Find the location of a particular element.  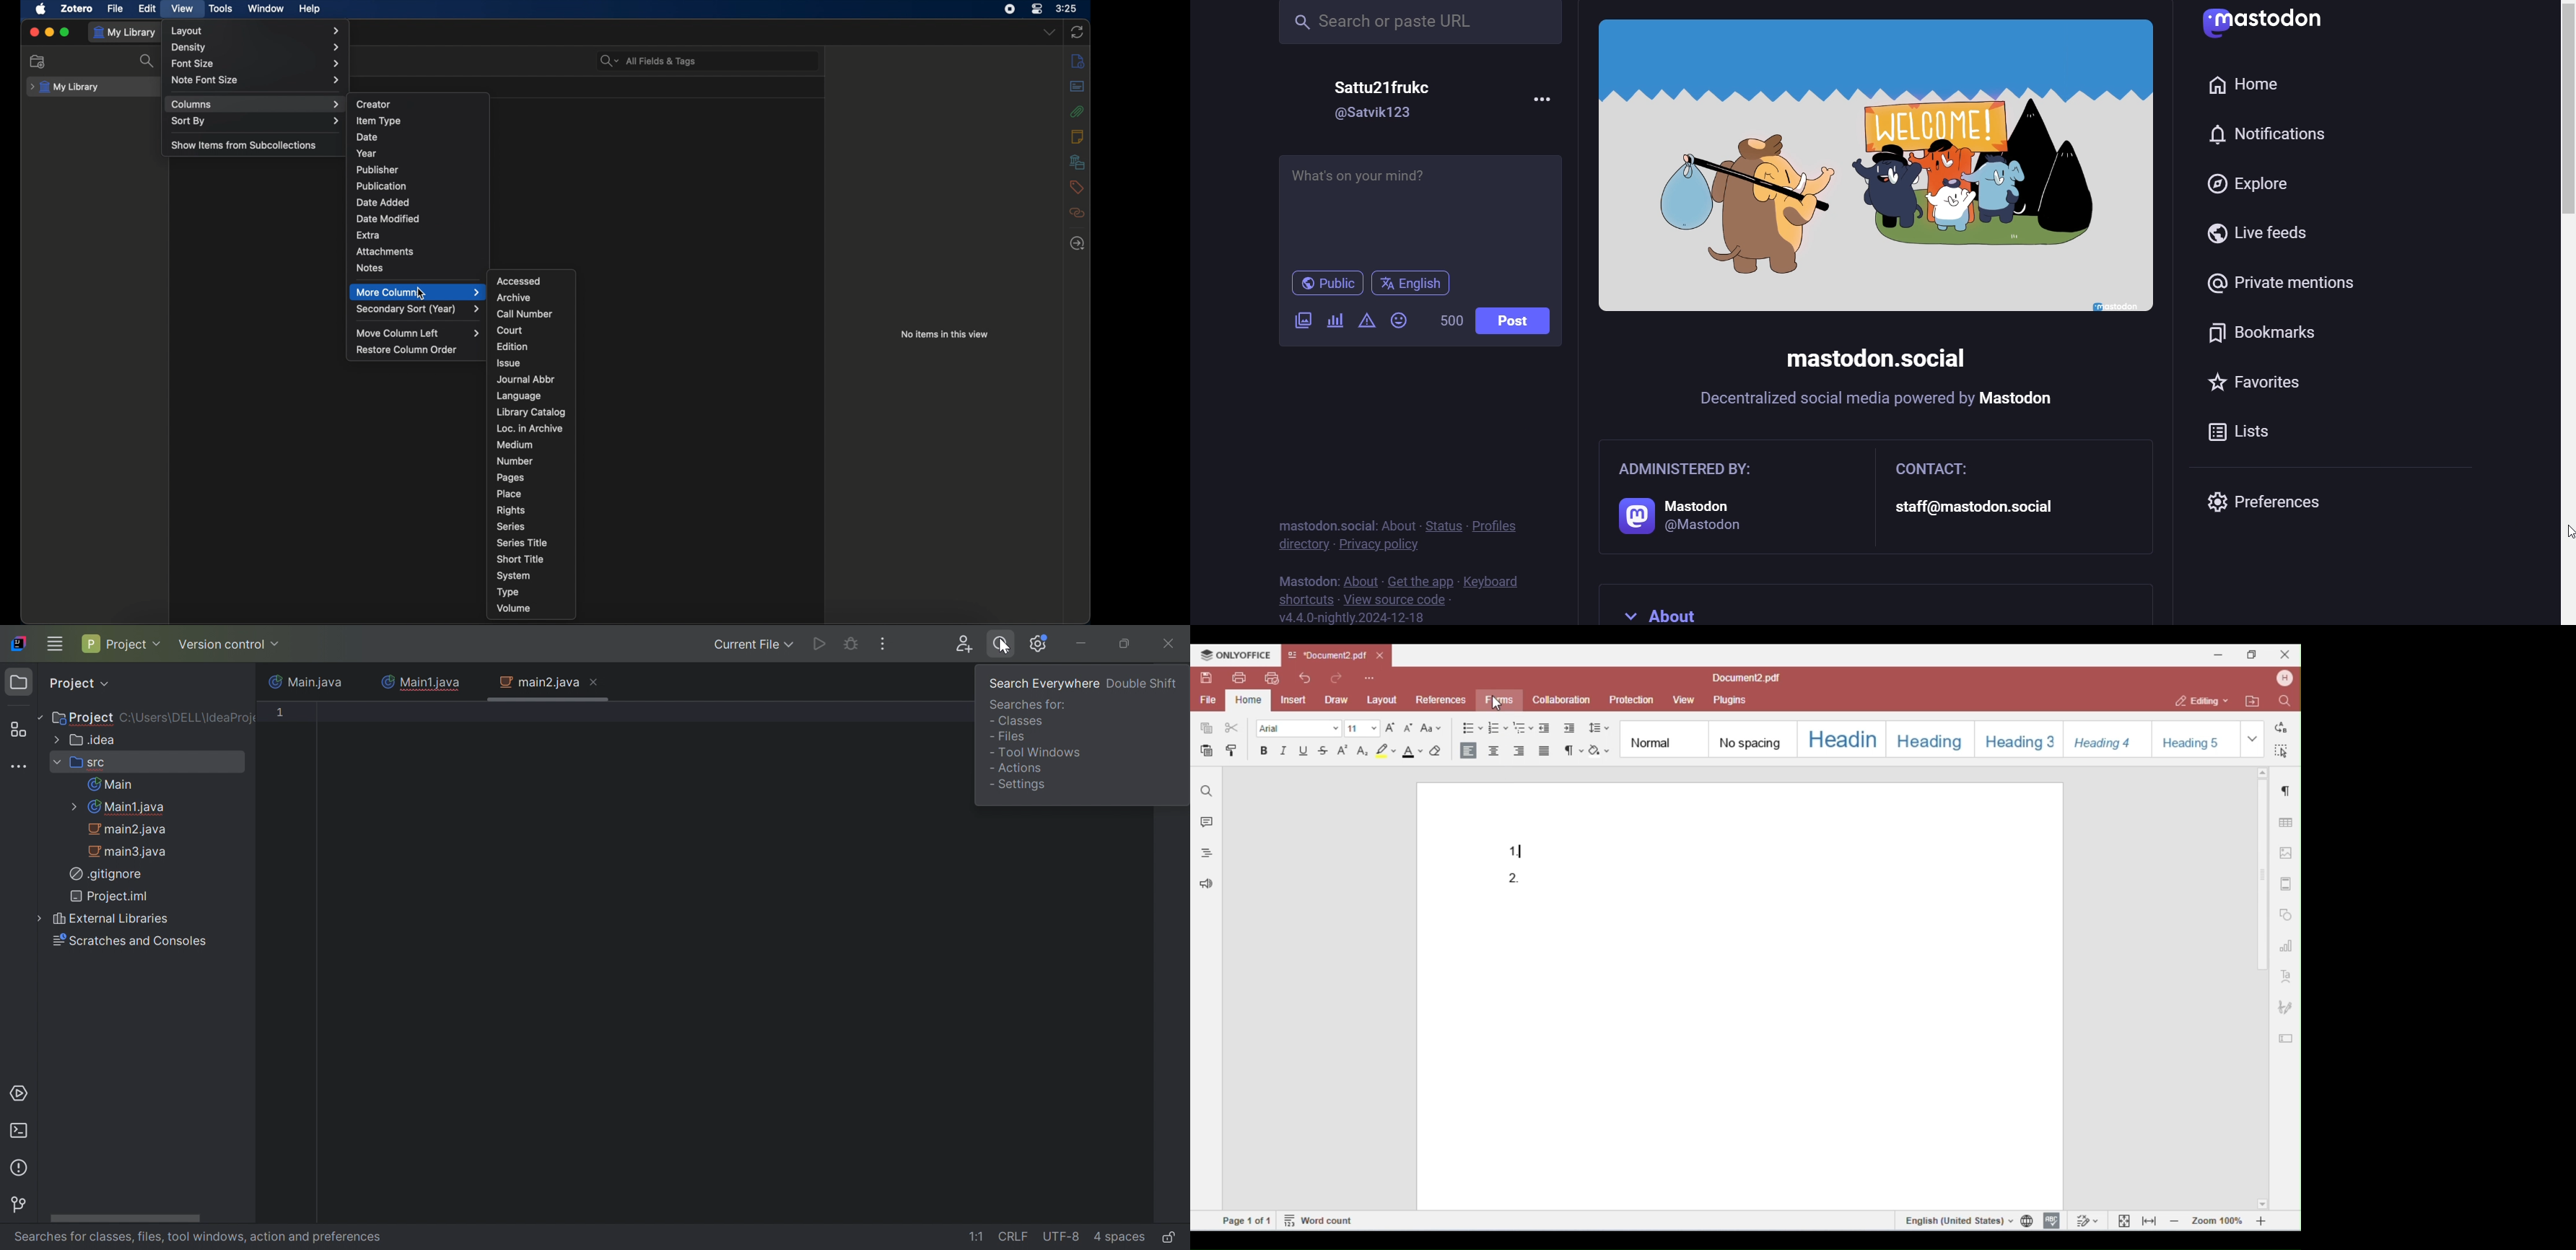

date modified is located at coordinates (390, 219).